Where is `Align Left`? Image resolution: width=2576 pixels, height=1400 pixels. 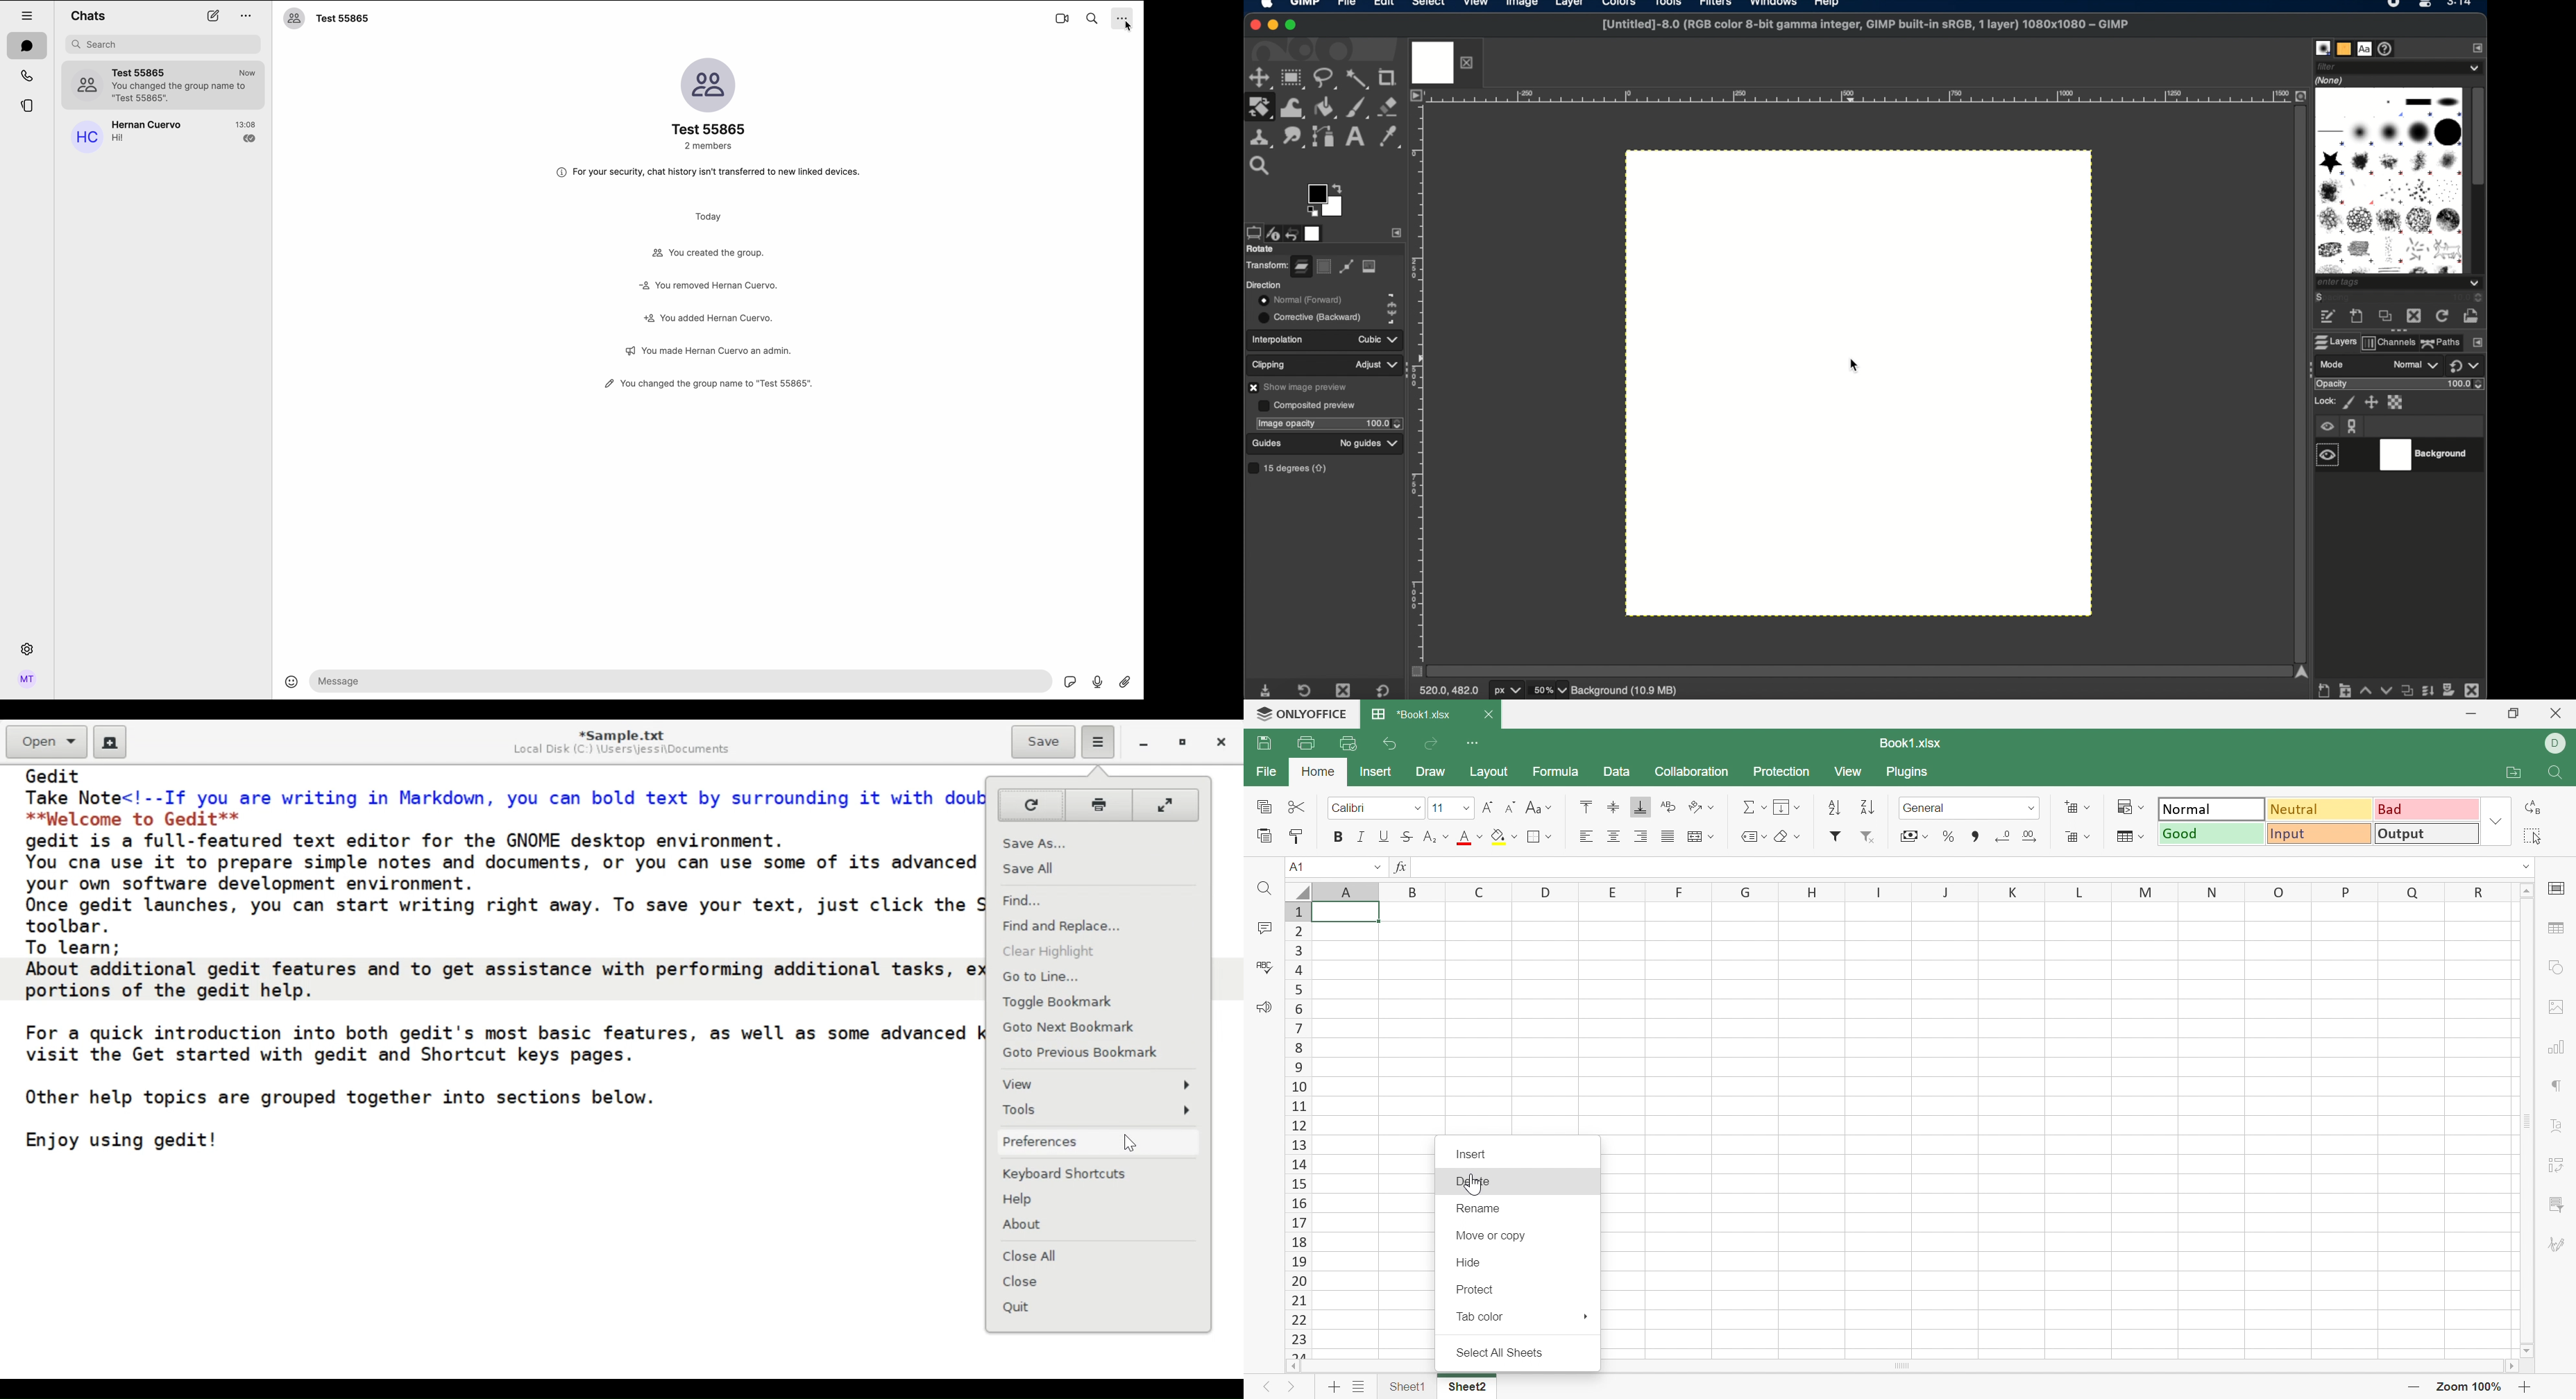 Align Left is located at coordinates (1586, 836).